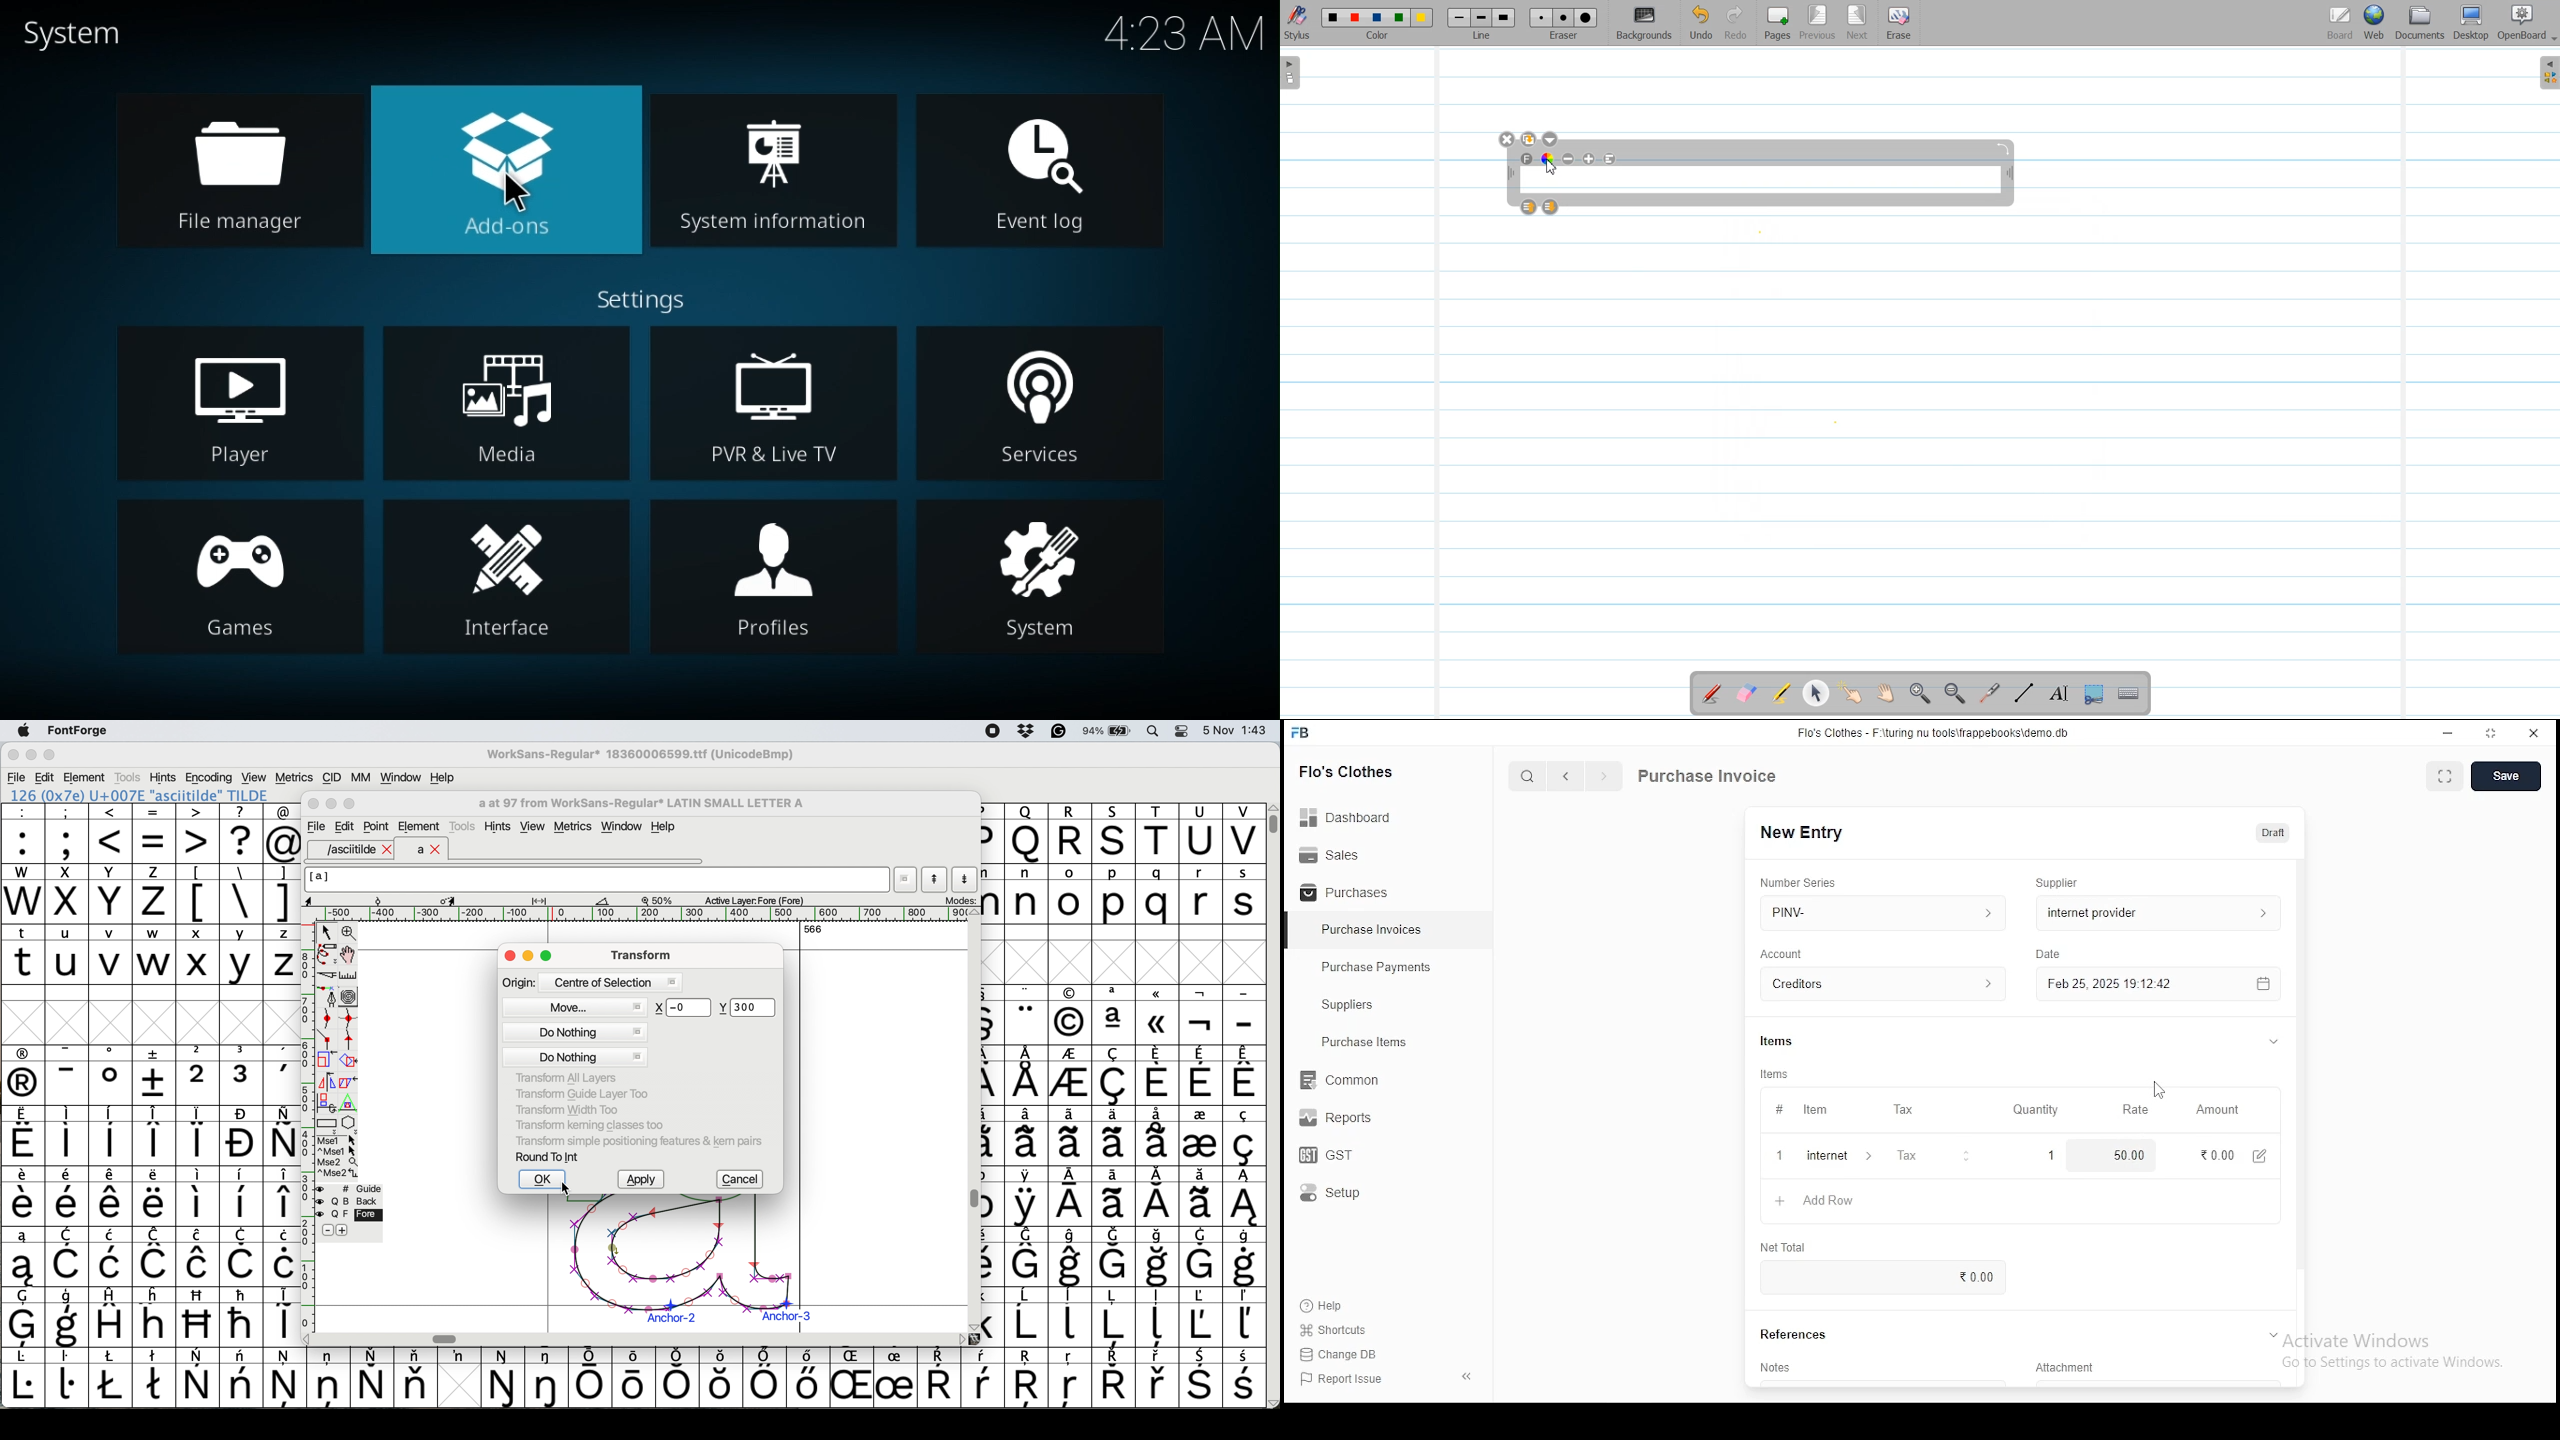 This screenshot has height=1456, width=2576. I want to click on symbol, so click(281, 1136).